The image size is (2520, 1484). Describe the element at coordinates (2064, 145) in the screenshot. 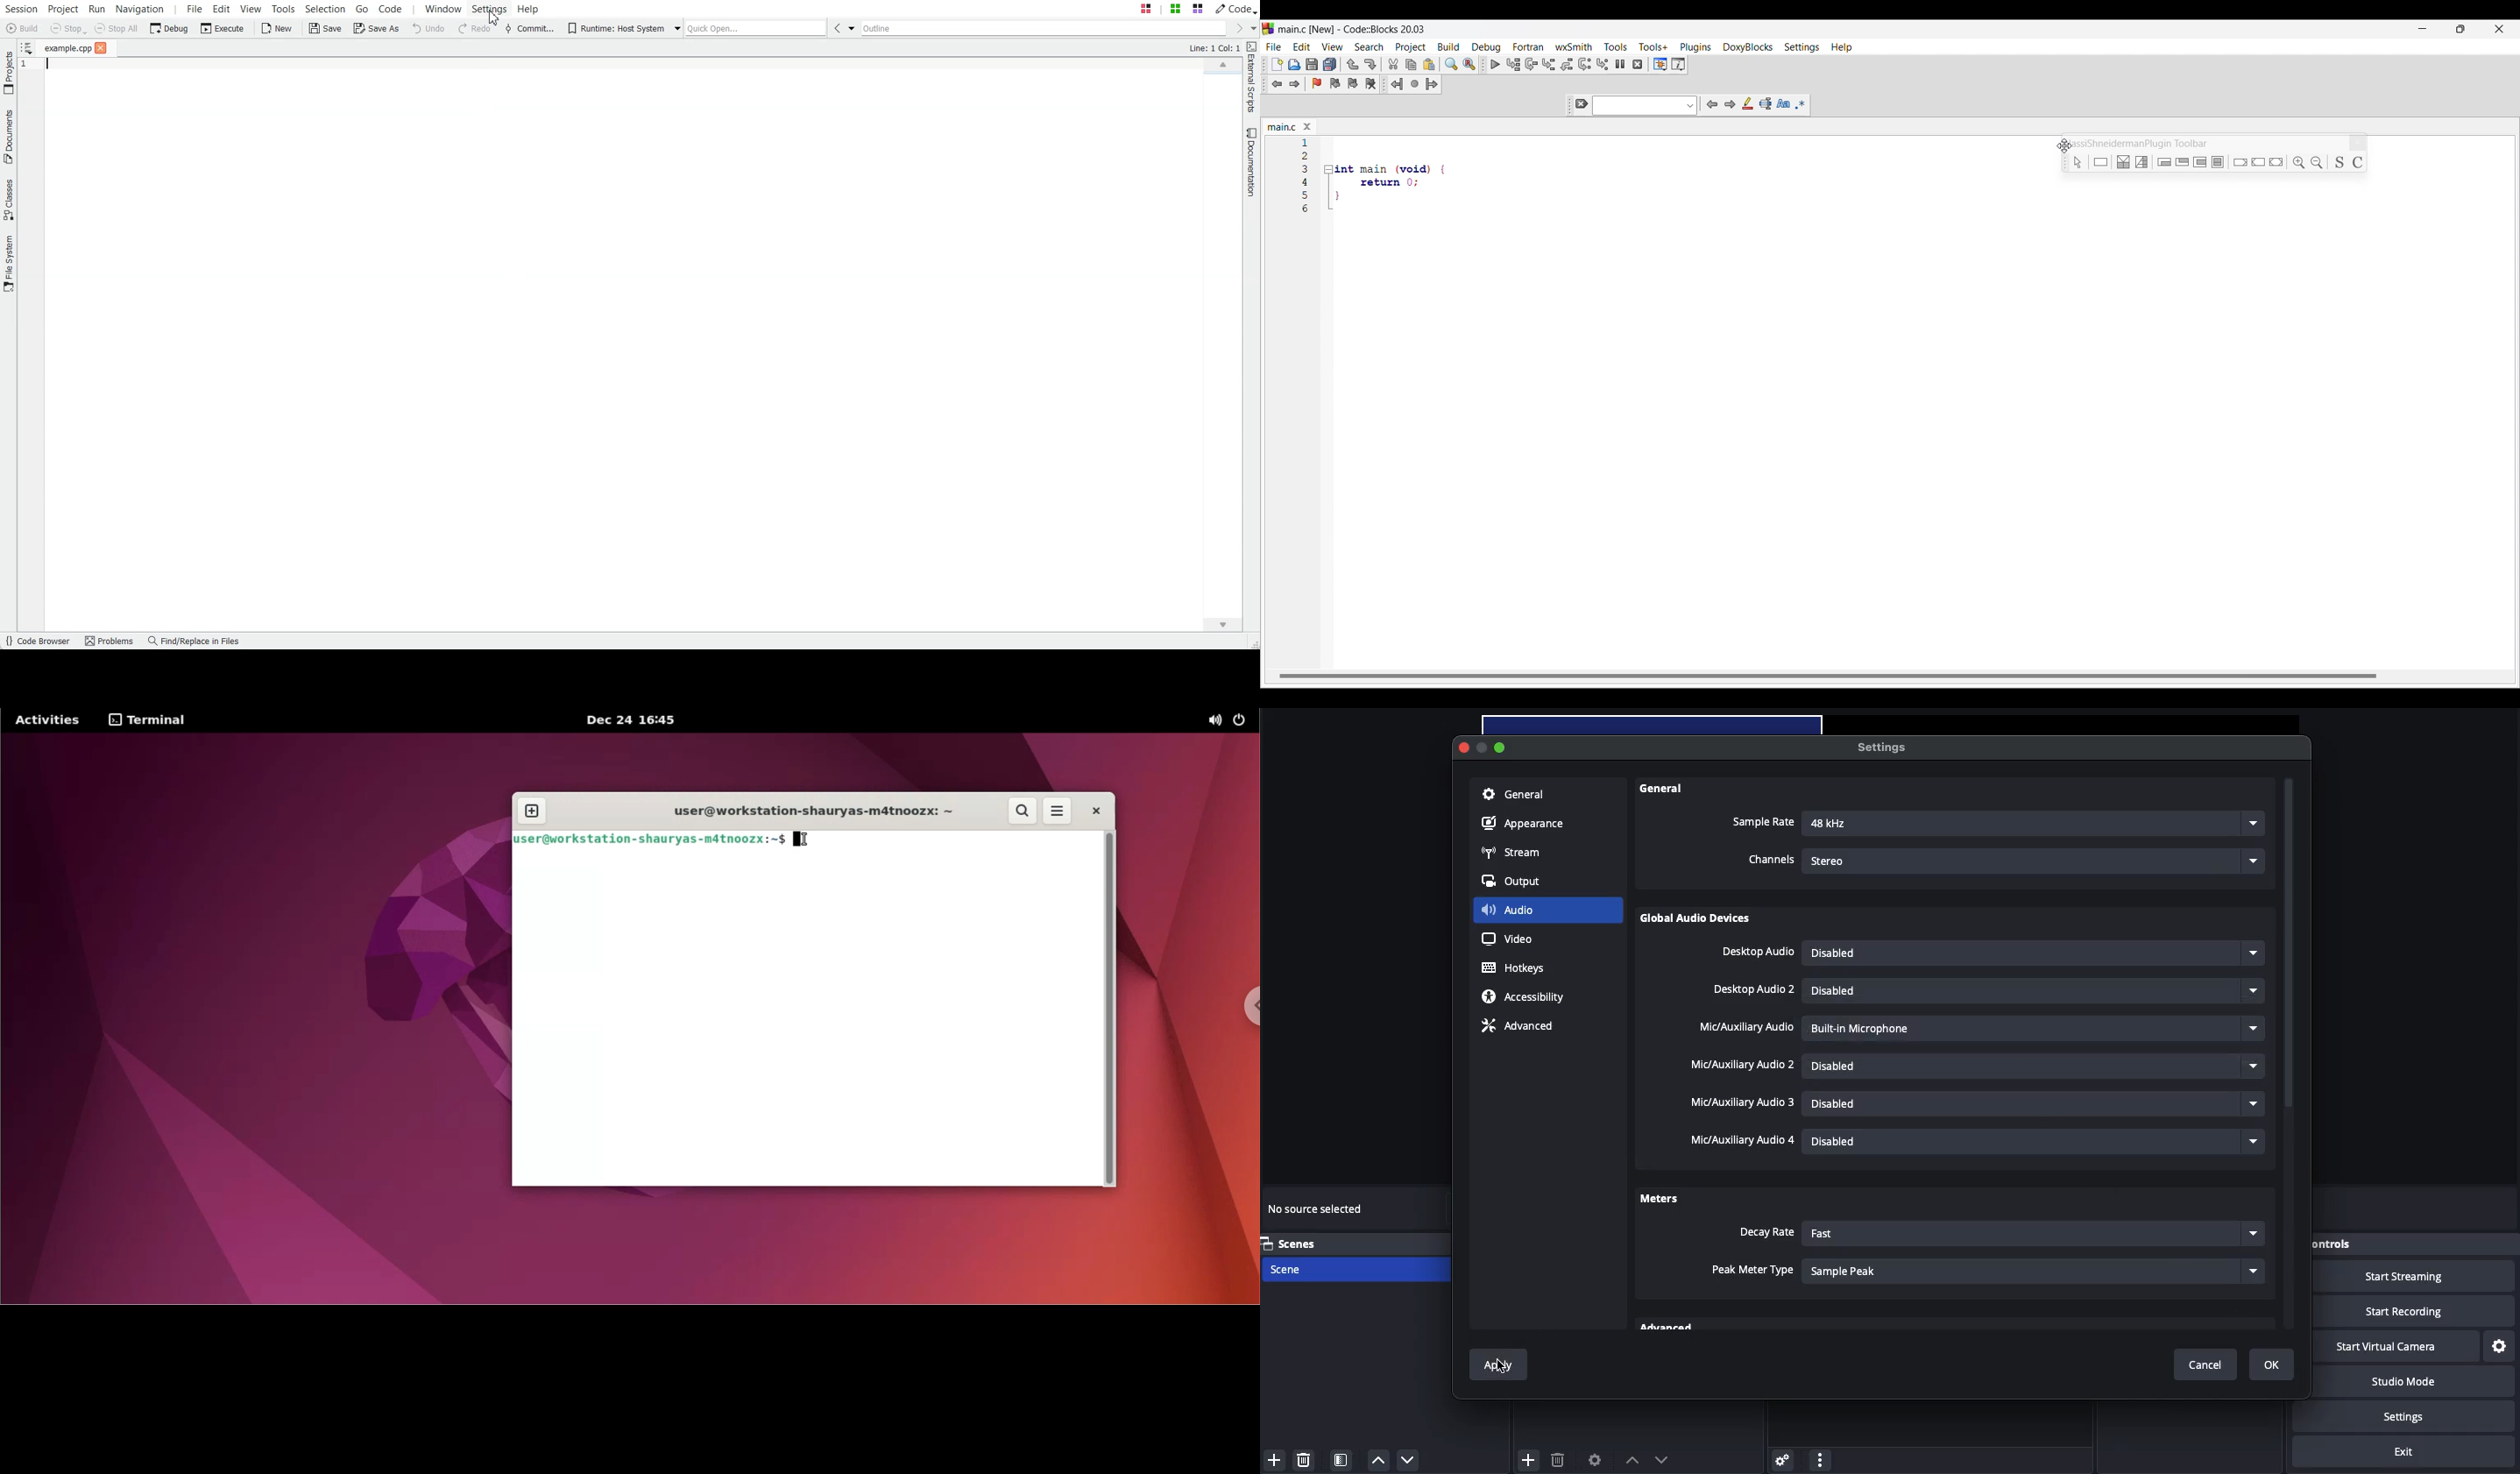

I see `Cursor position unchanged after dragging toolbar` at that location.